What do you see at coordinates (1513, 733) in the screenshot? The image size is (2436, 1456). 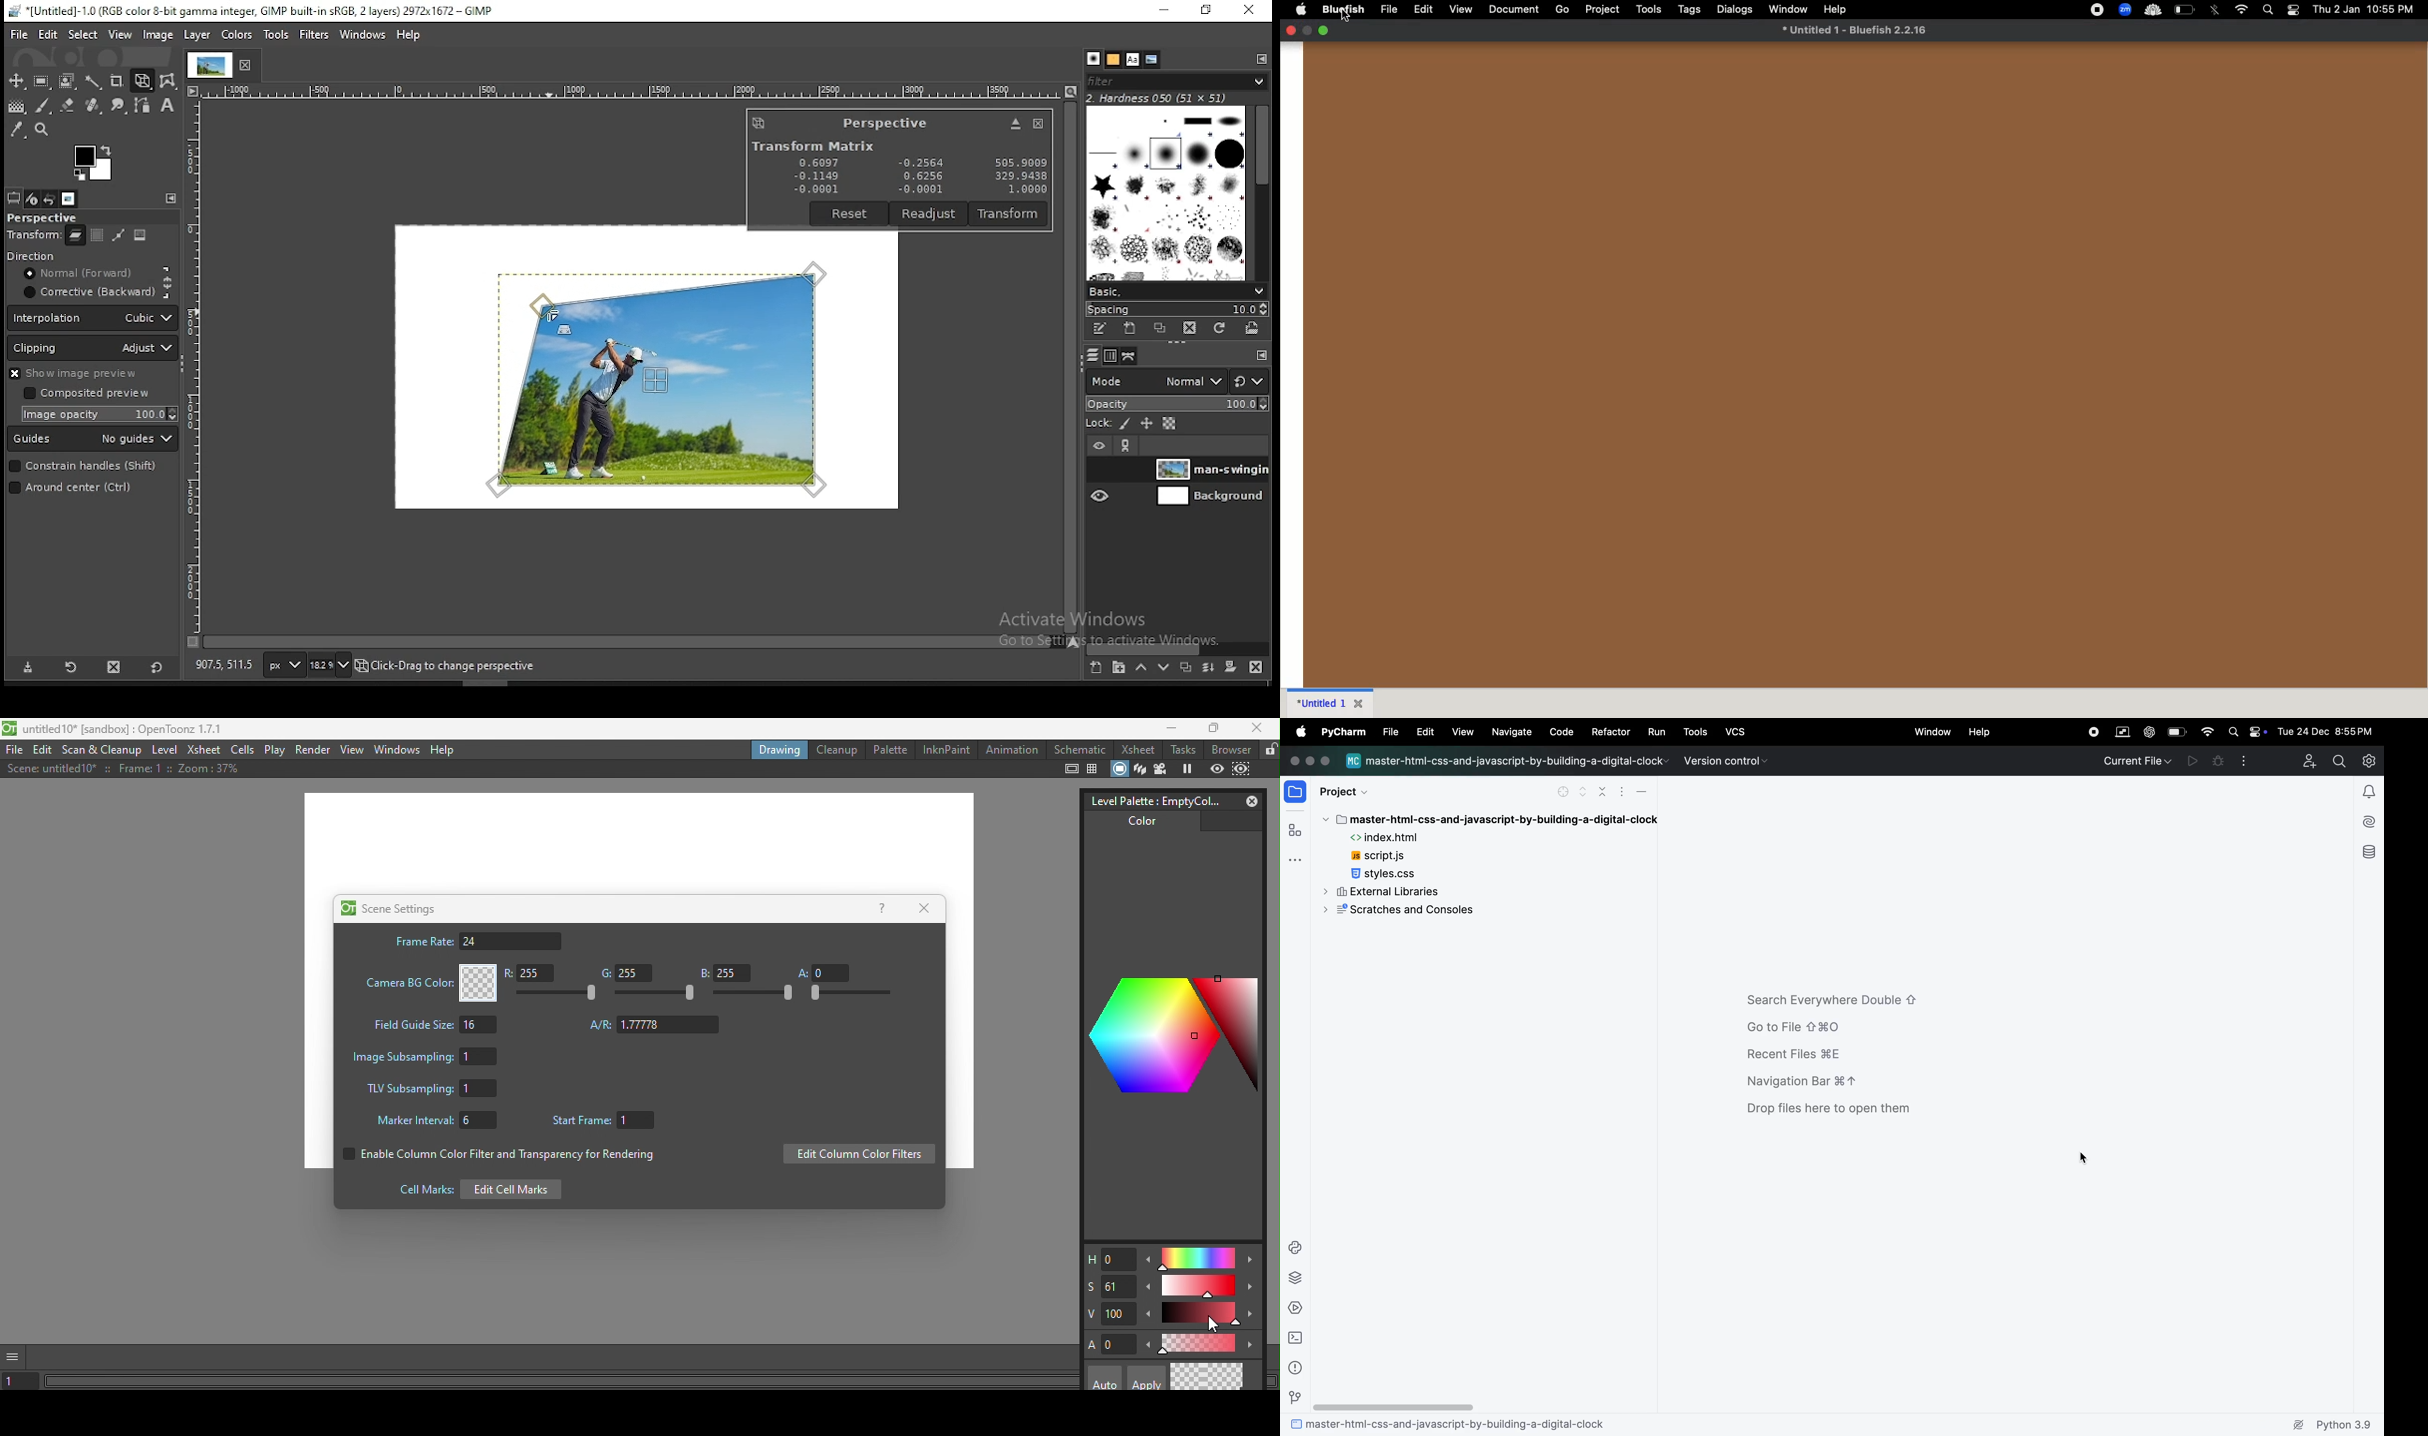 I see `navigate` at bounding box center [1513, 733].